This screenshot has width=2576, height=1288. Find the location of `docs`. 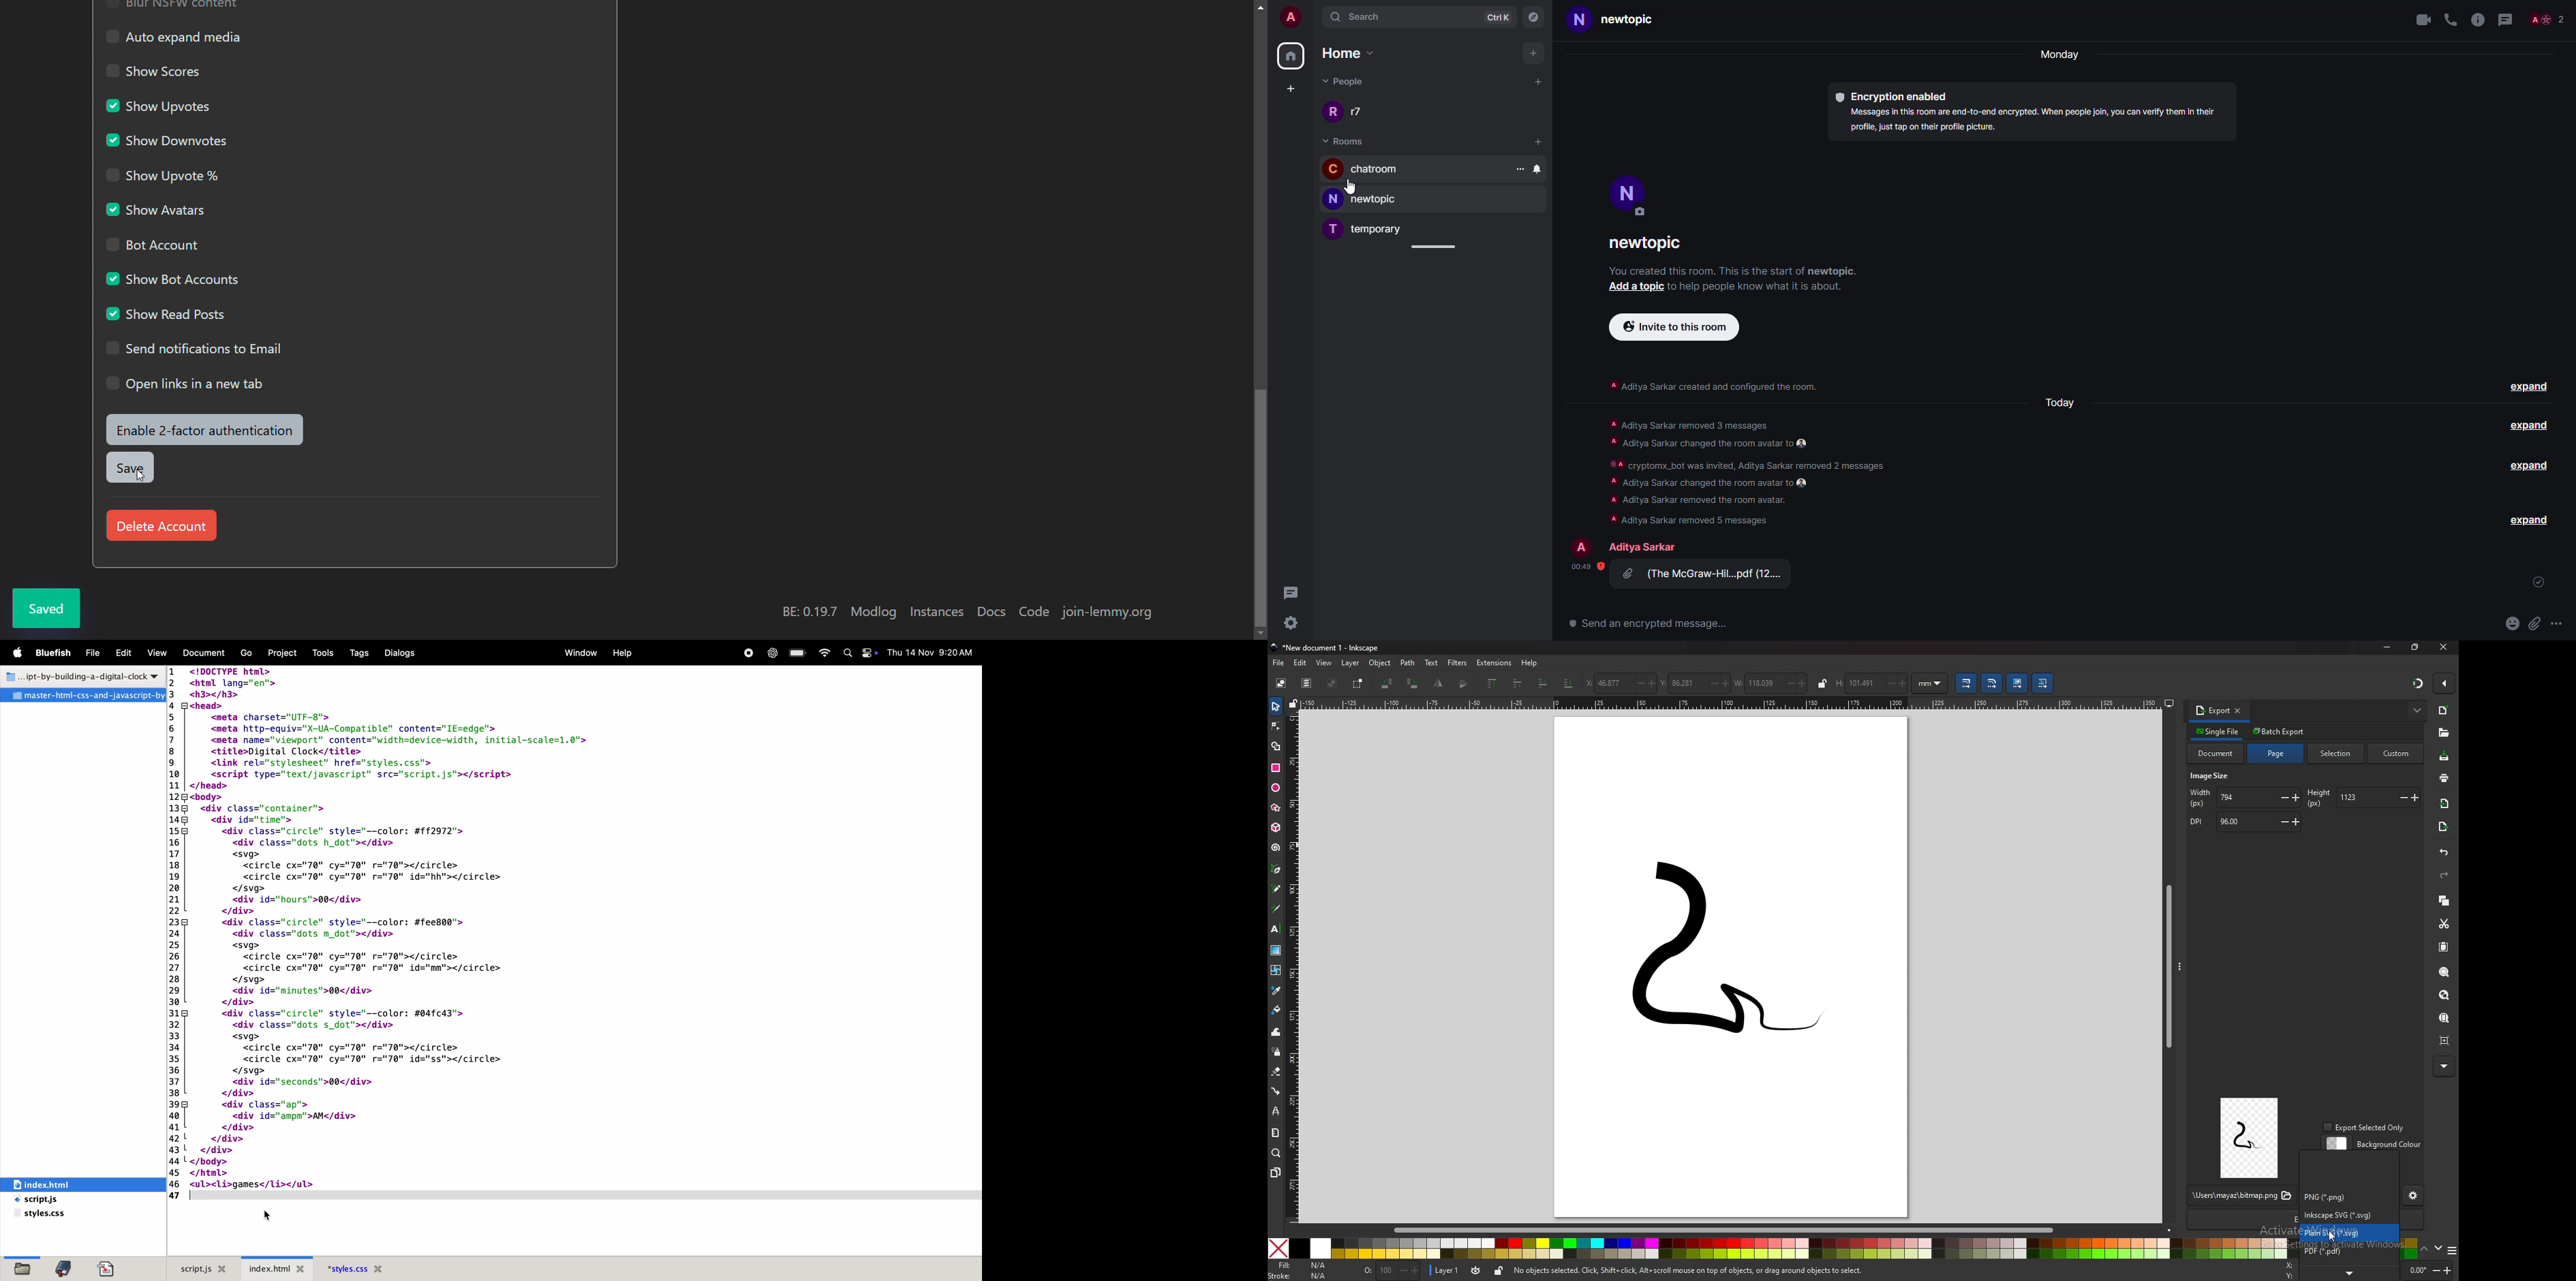

docs is located at coordinates (992, 611).